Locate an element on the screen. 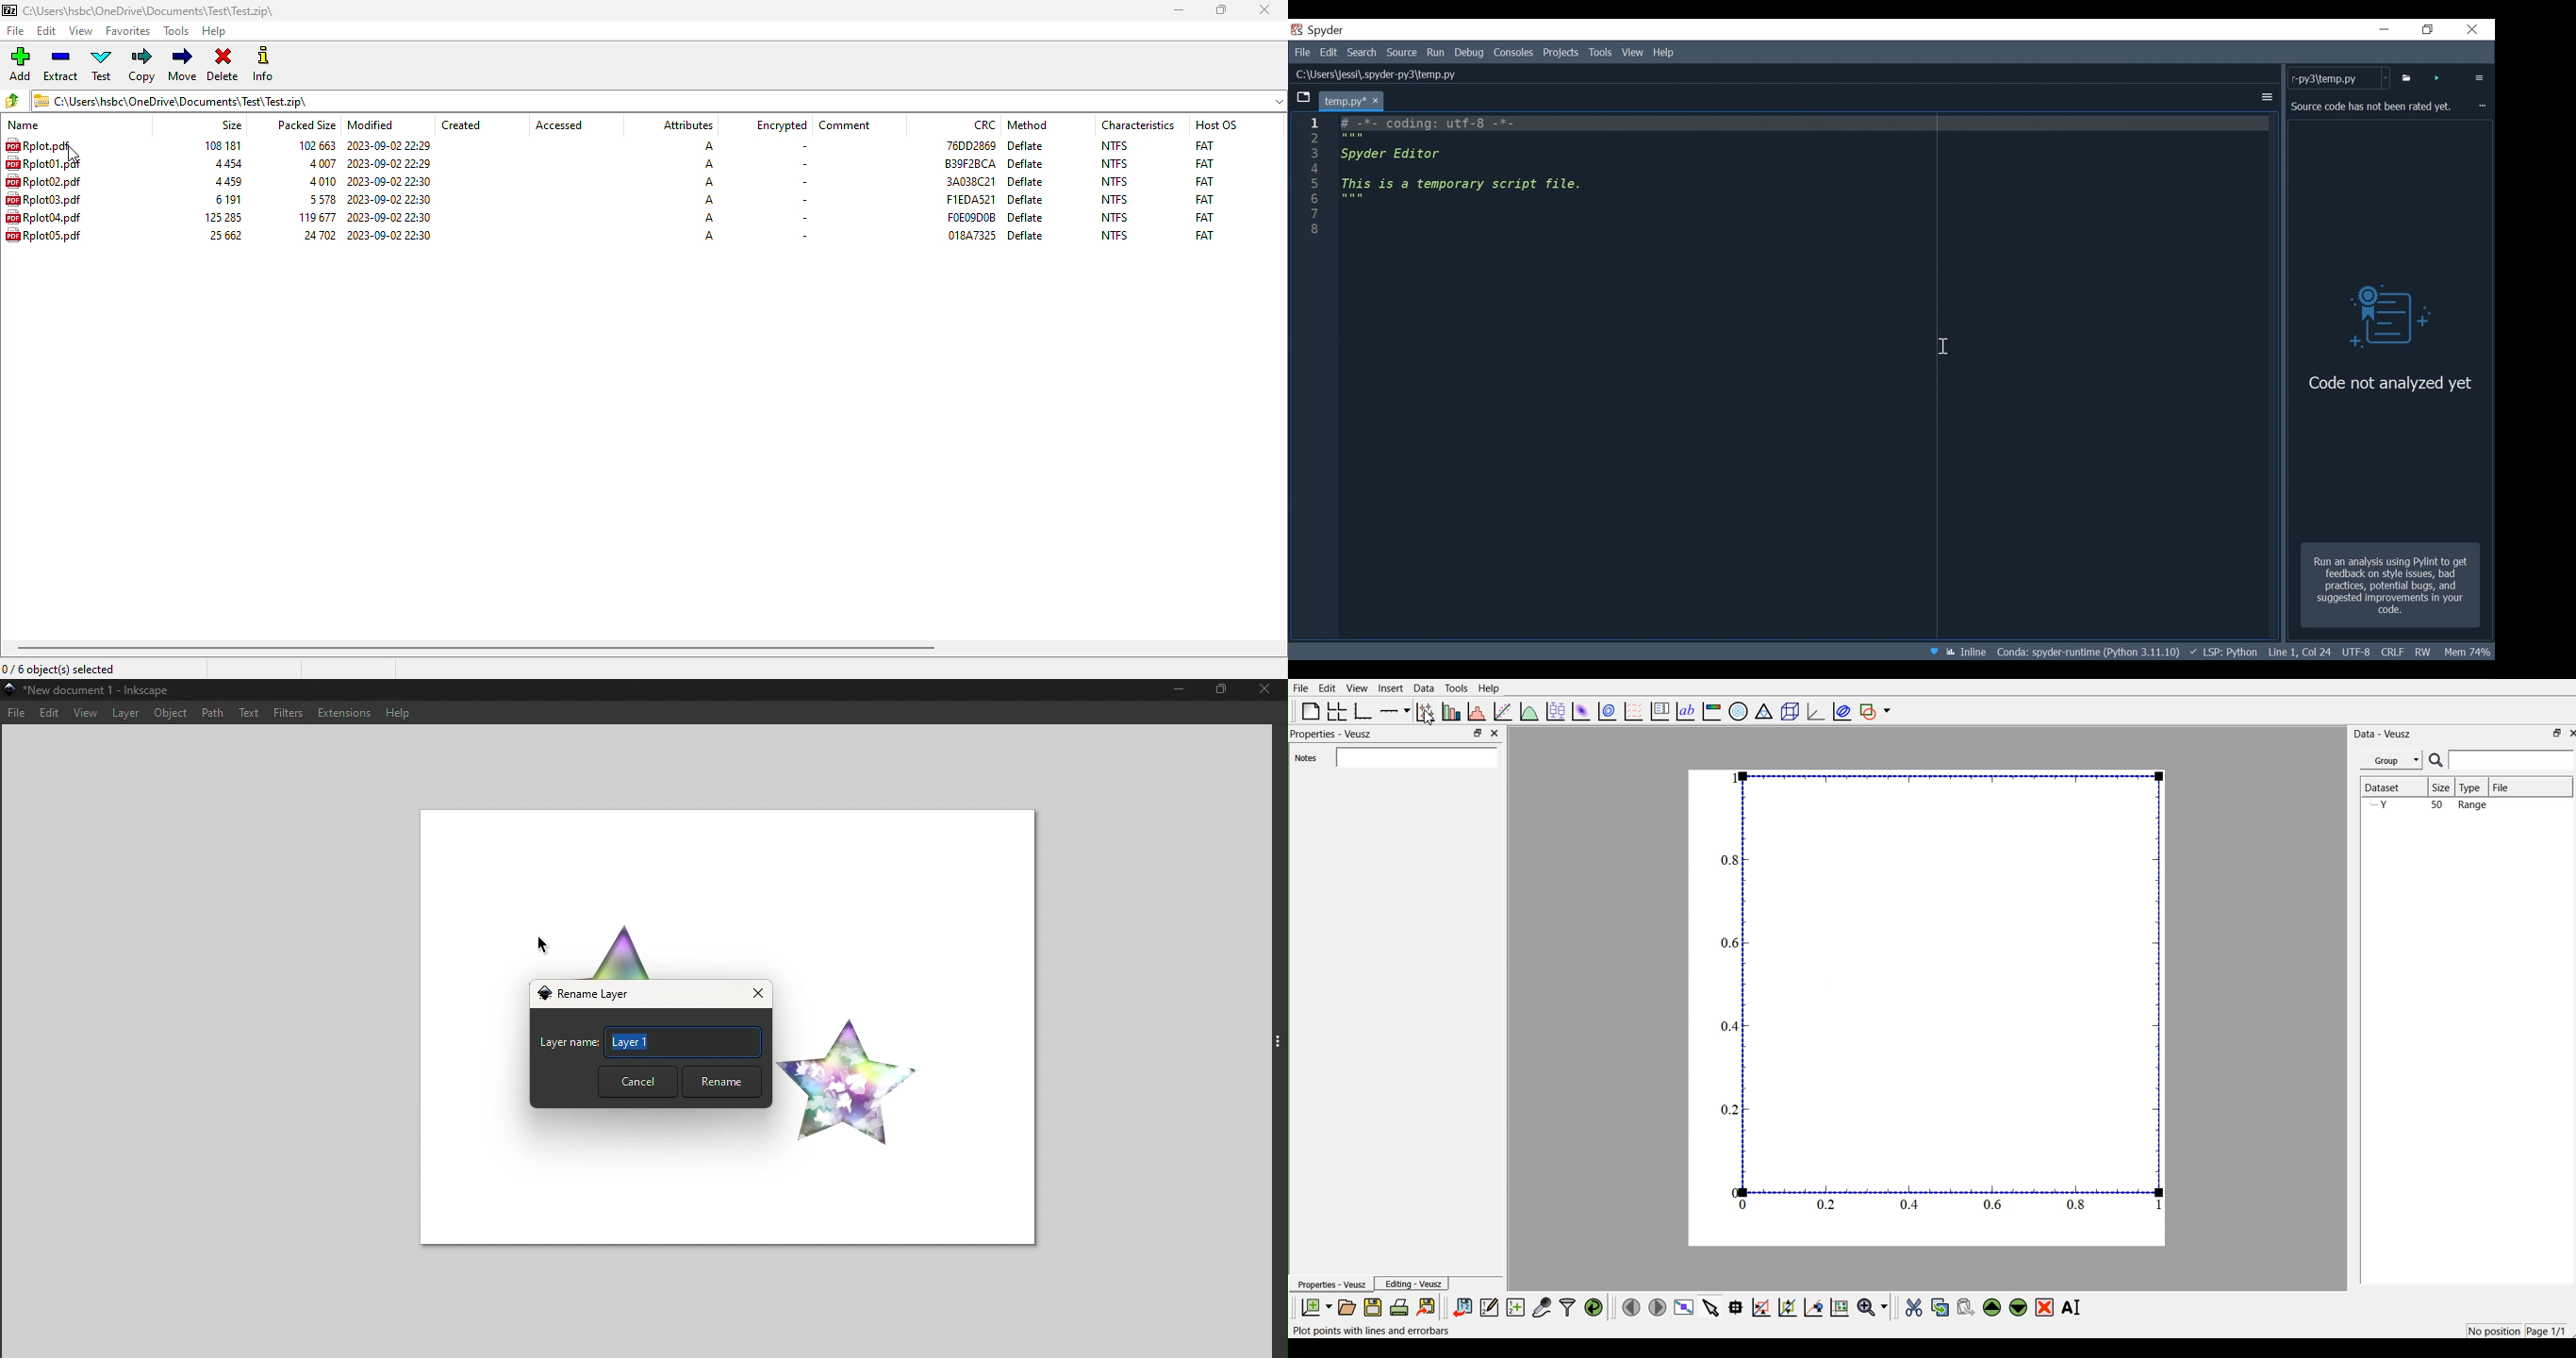 The width and height of the screenshot is (2576, 1372). move the selected widgets down is located at coordinates (2018, 1308).